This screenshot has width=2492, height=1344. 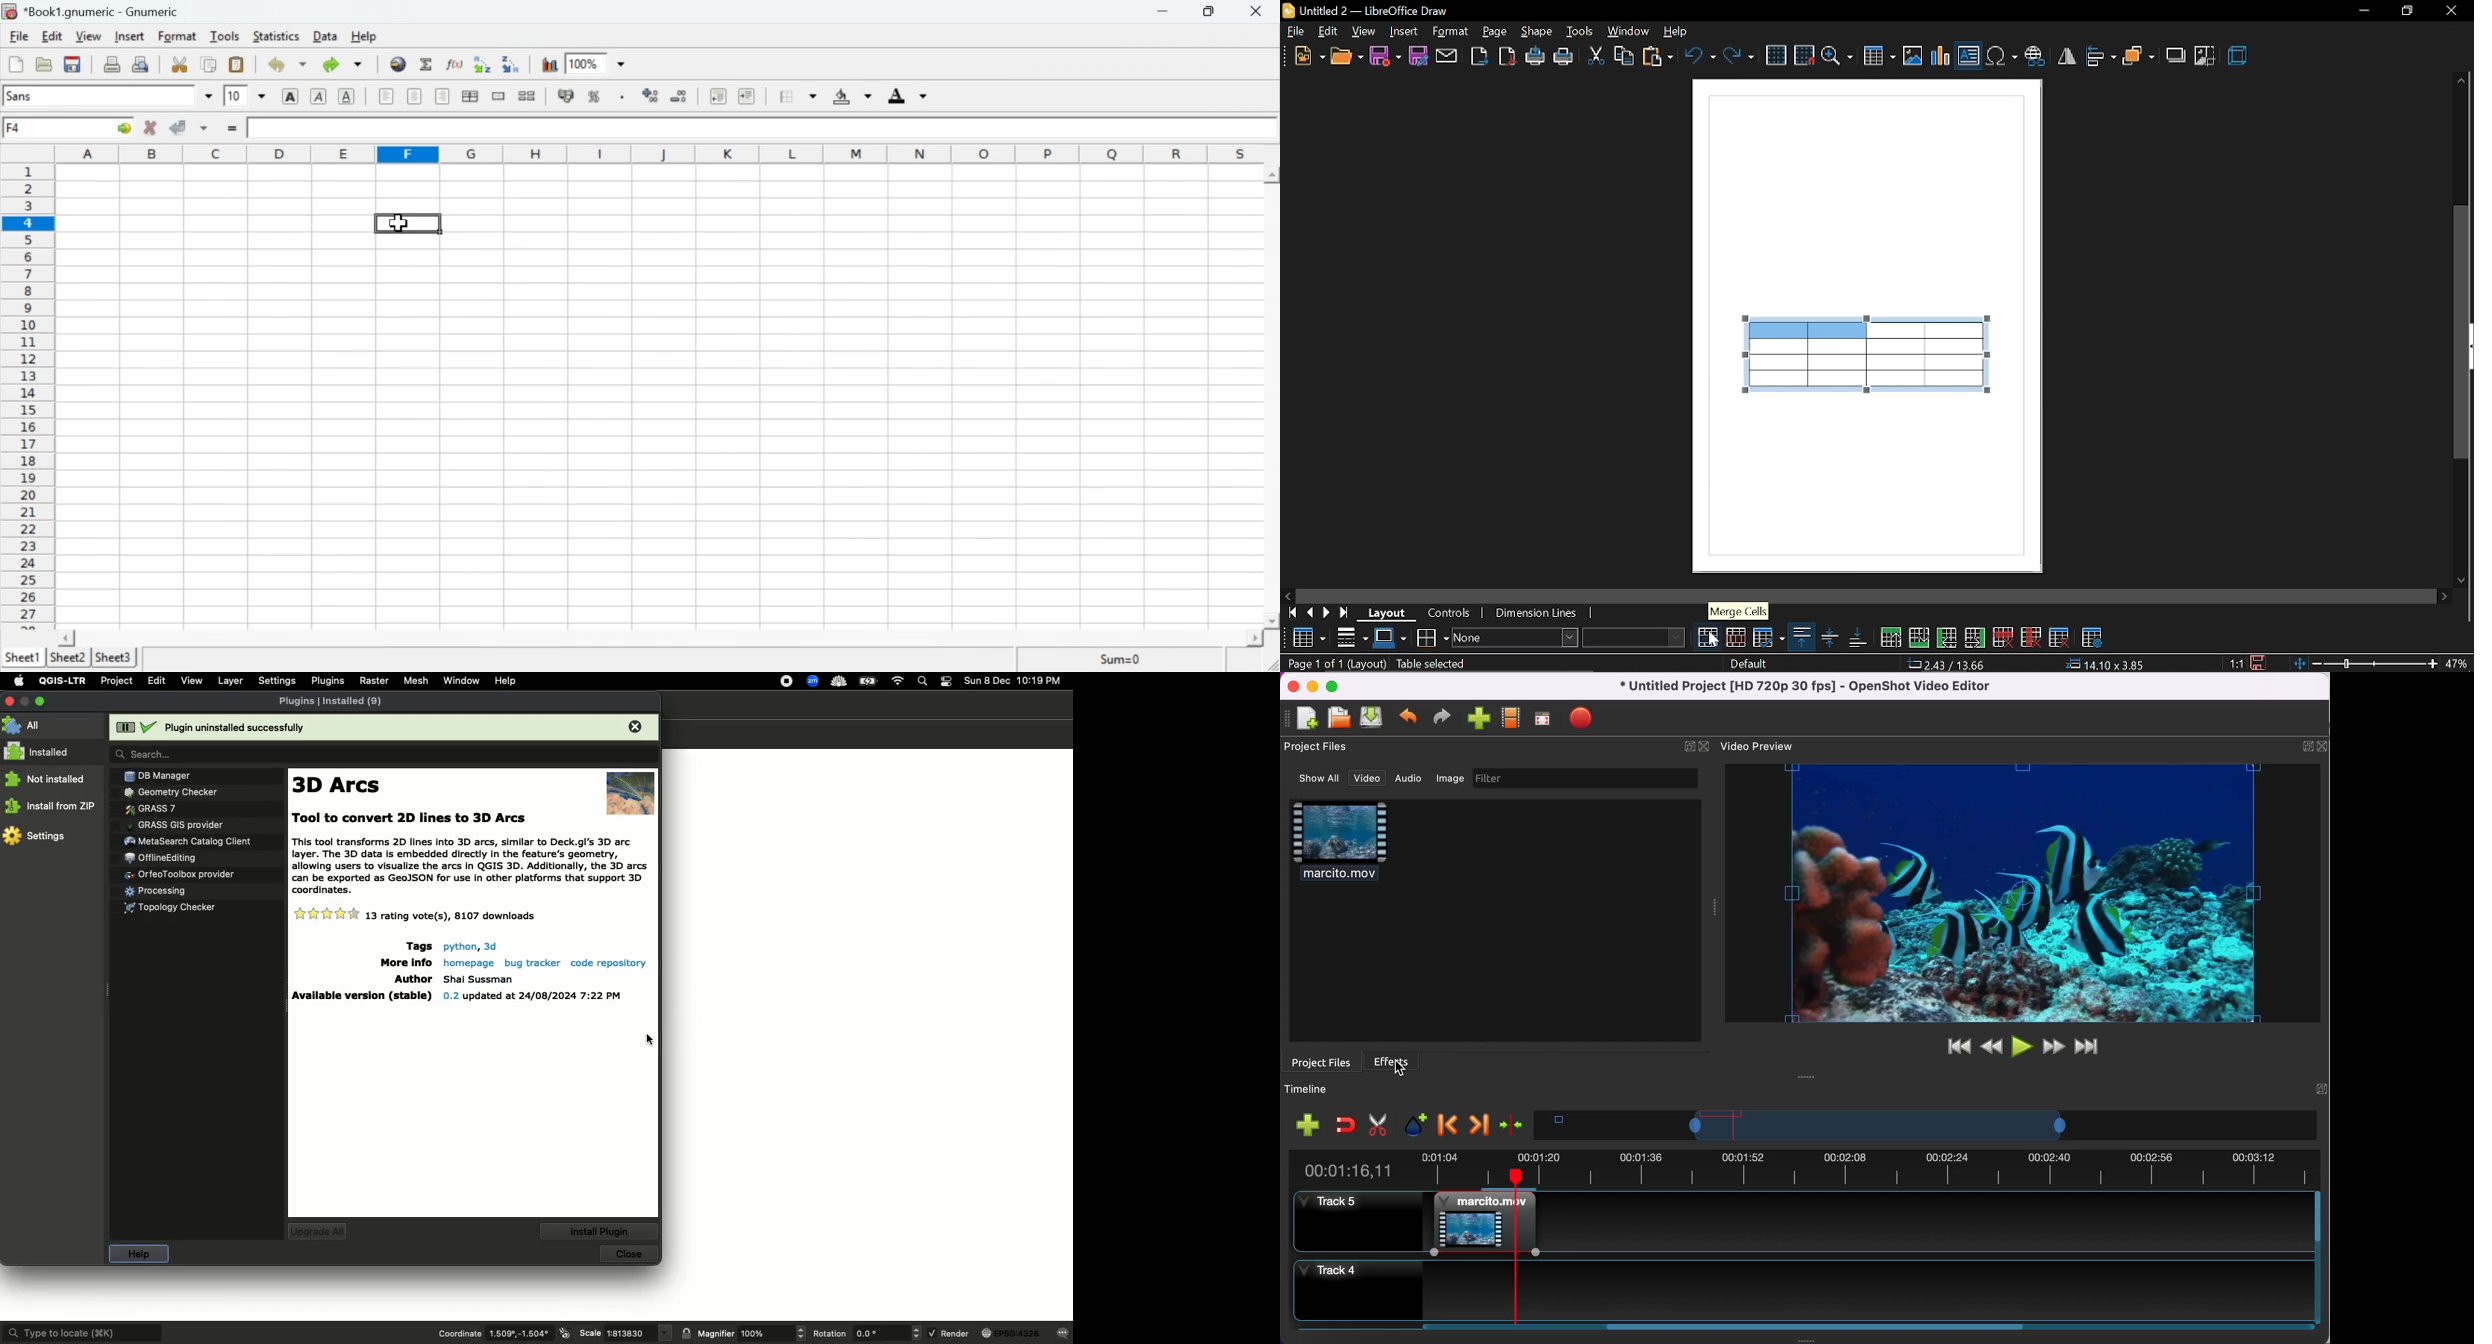 I want to click on snap to grid, so click(x=1805, y=55).